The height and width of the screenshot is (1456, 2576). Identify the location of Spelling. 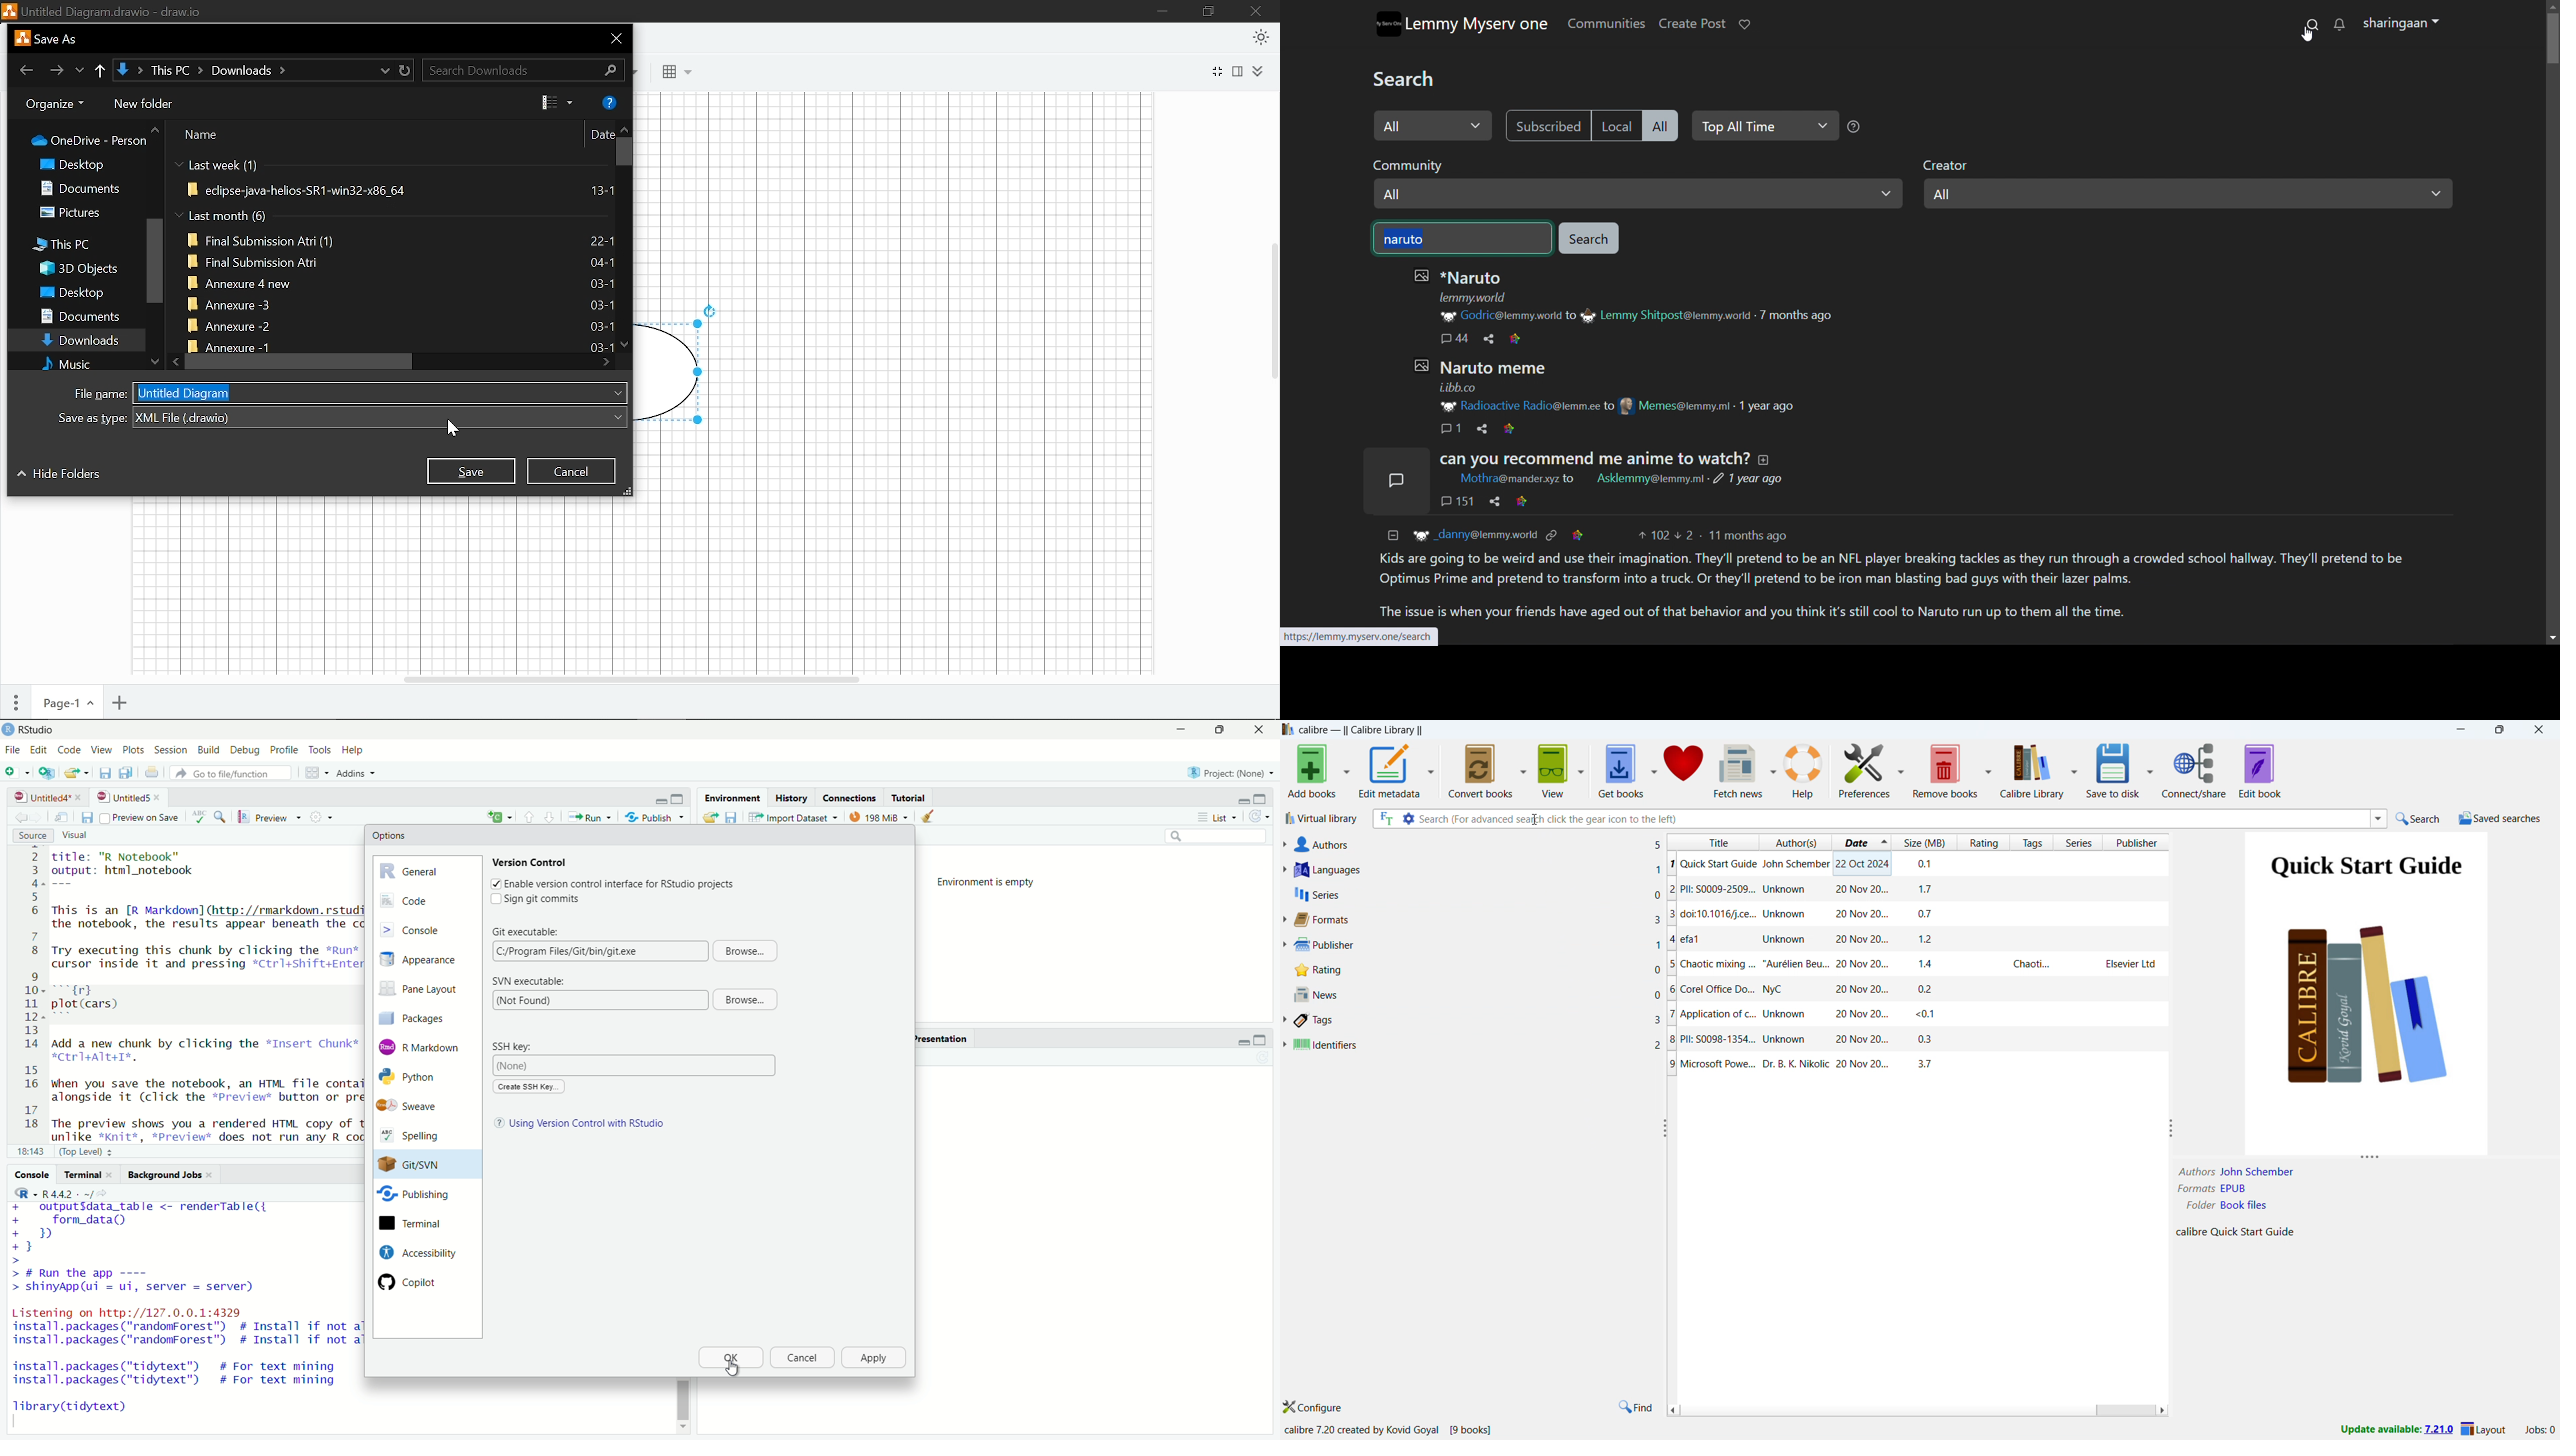
(418, 1137).